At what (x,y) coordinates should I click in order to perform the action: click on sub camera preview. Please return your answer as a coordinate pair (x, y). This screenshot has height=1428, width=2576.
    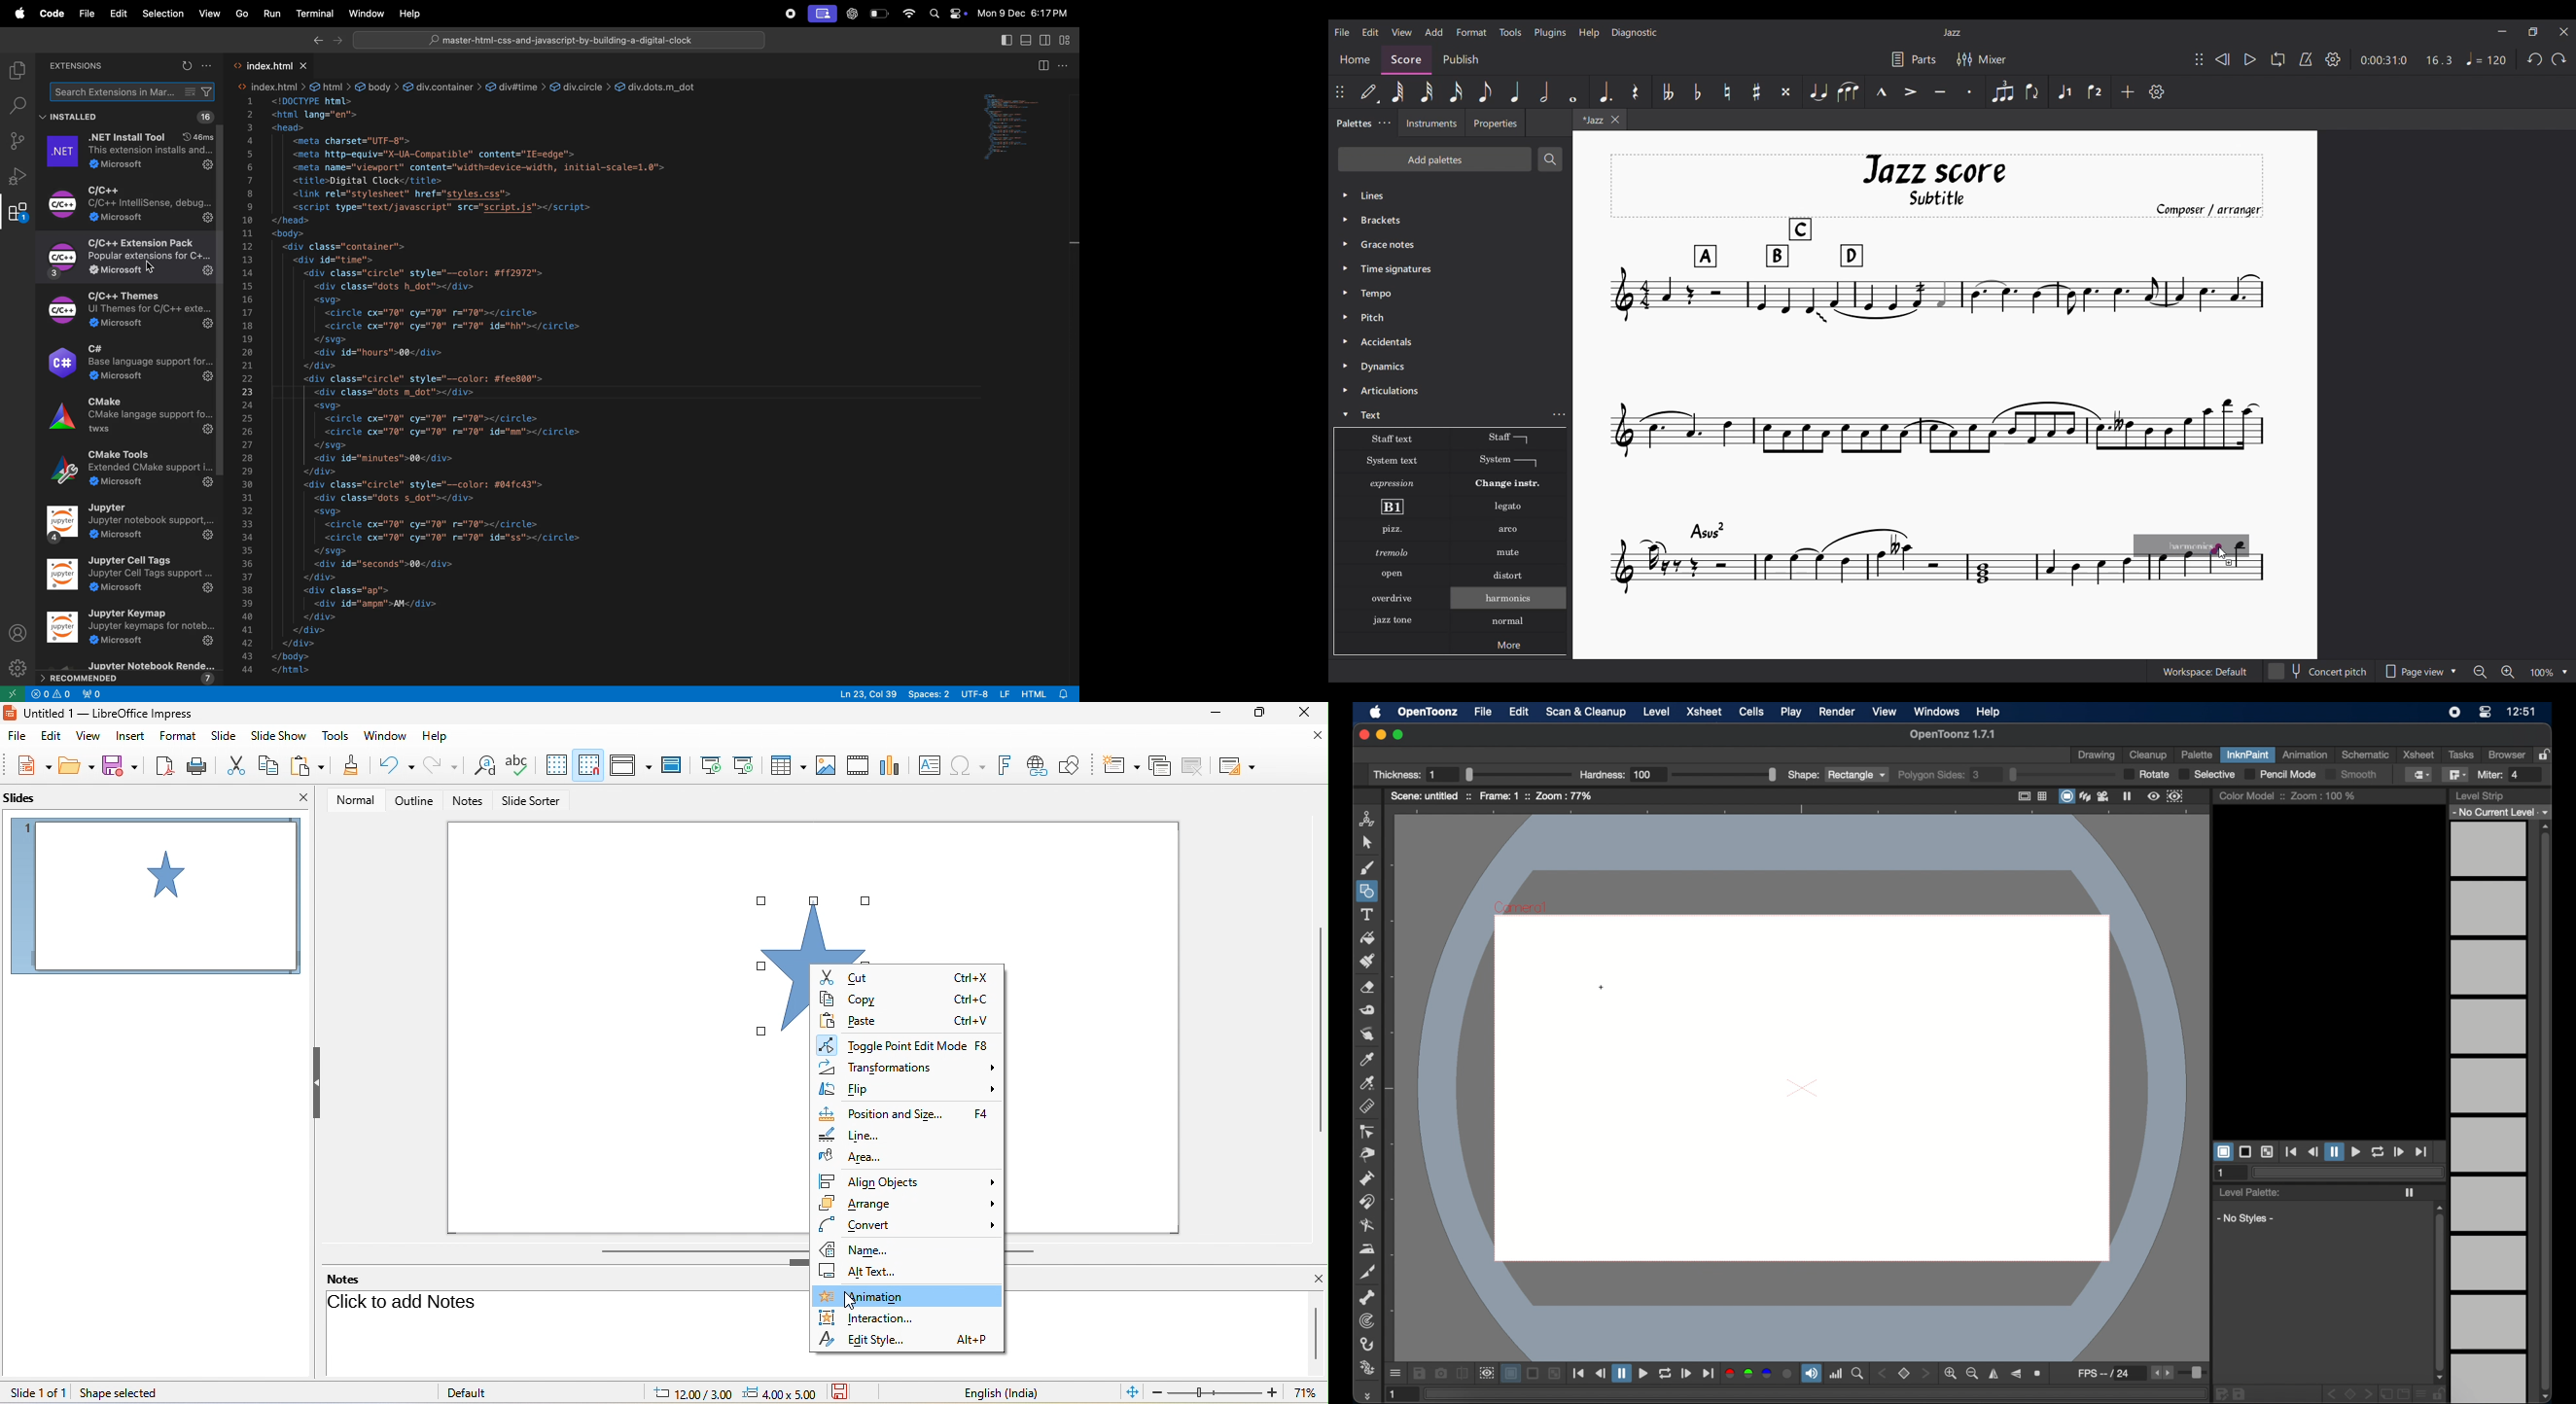
    Looking at the image, I should click on (2175, 796).